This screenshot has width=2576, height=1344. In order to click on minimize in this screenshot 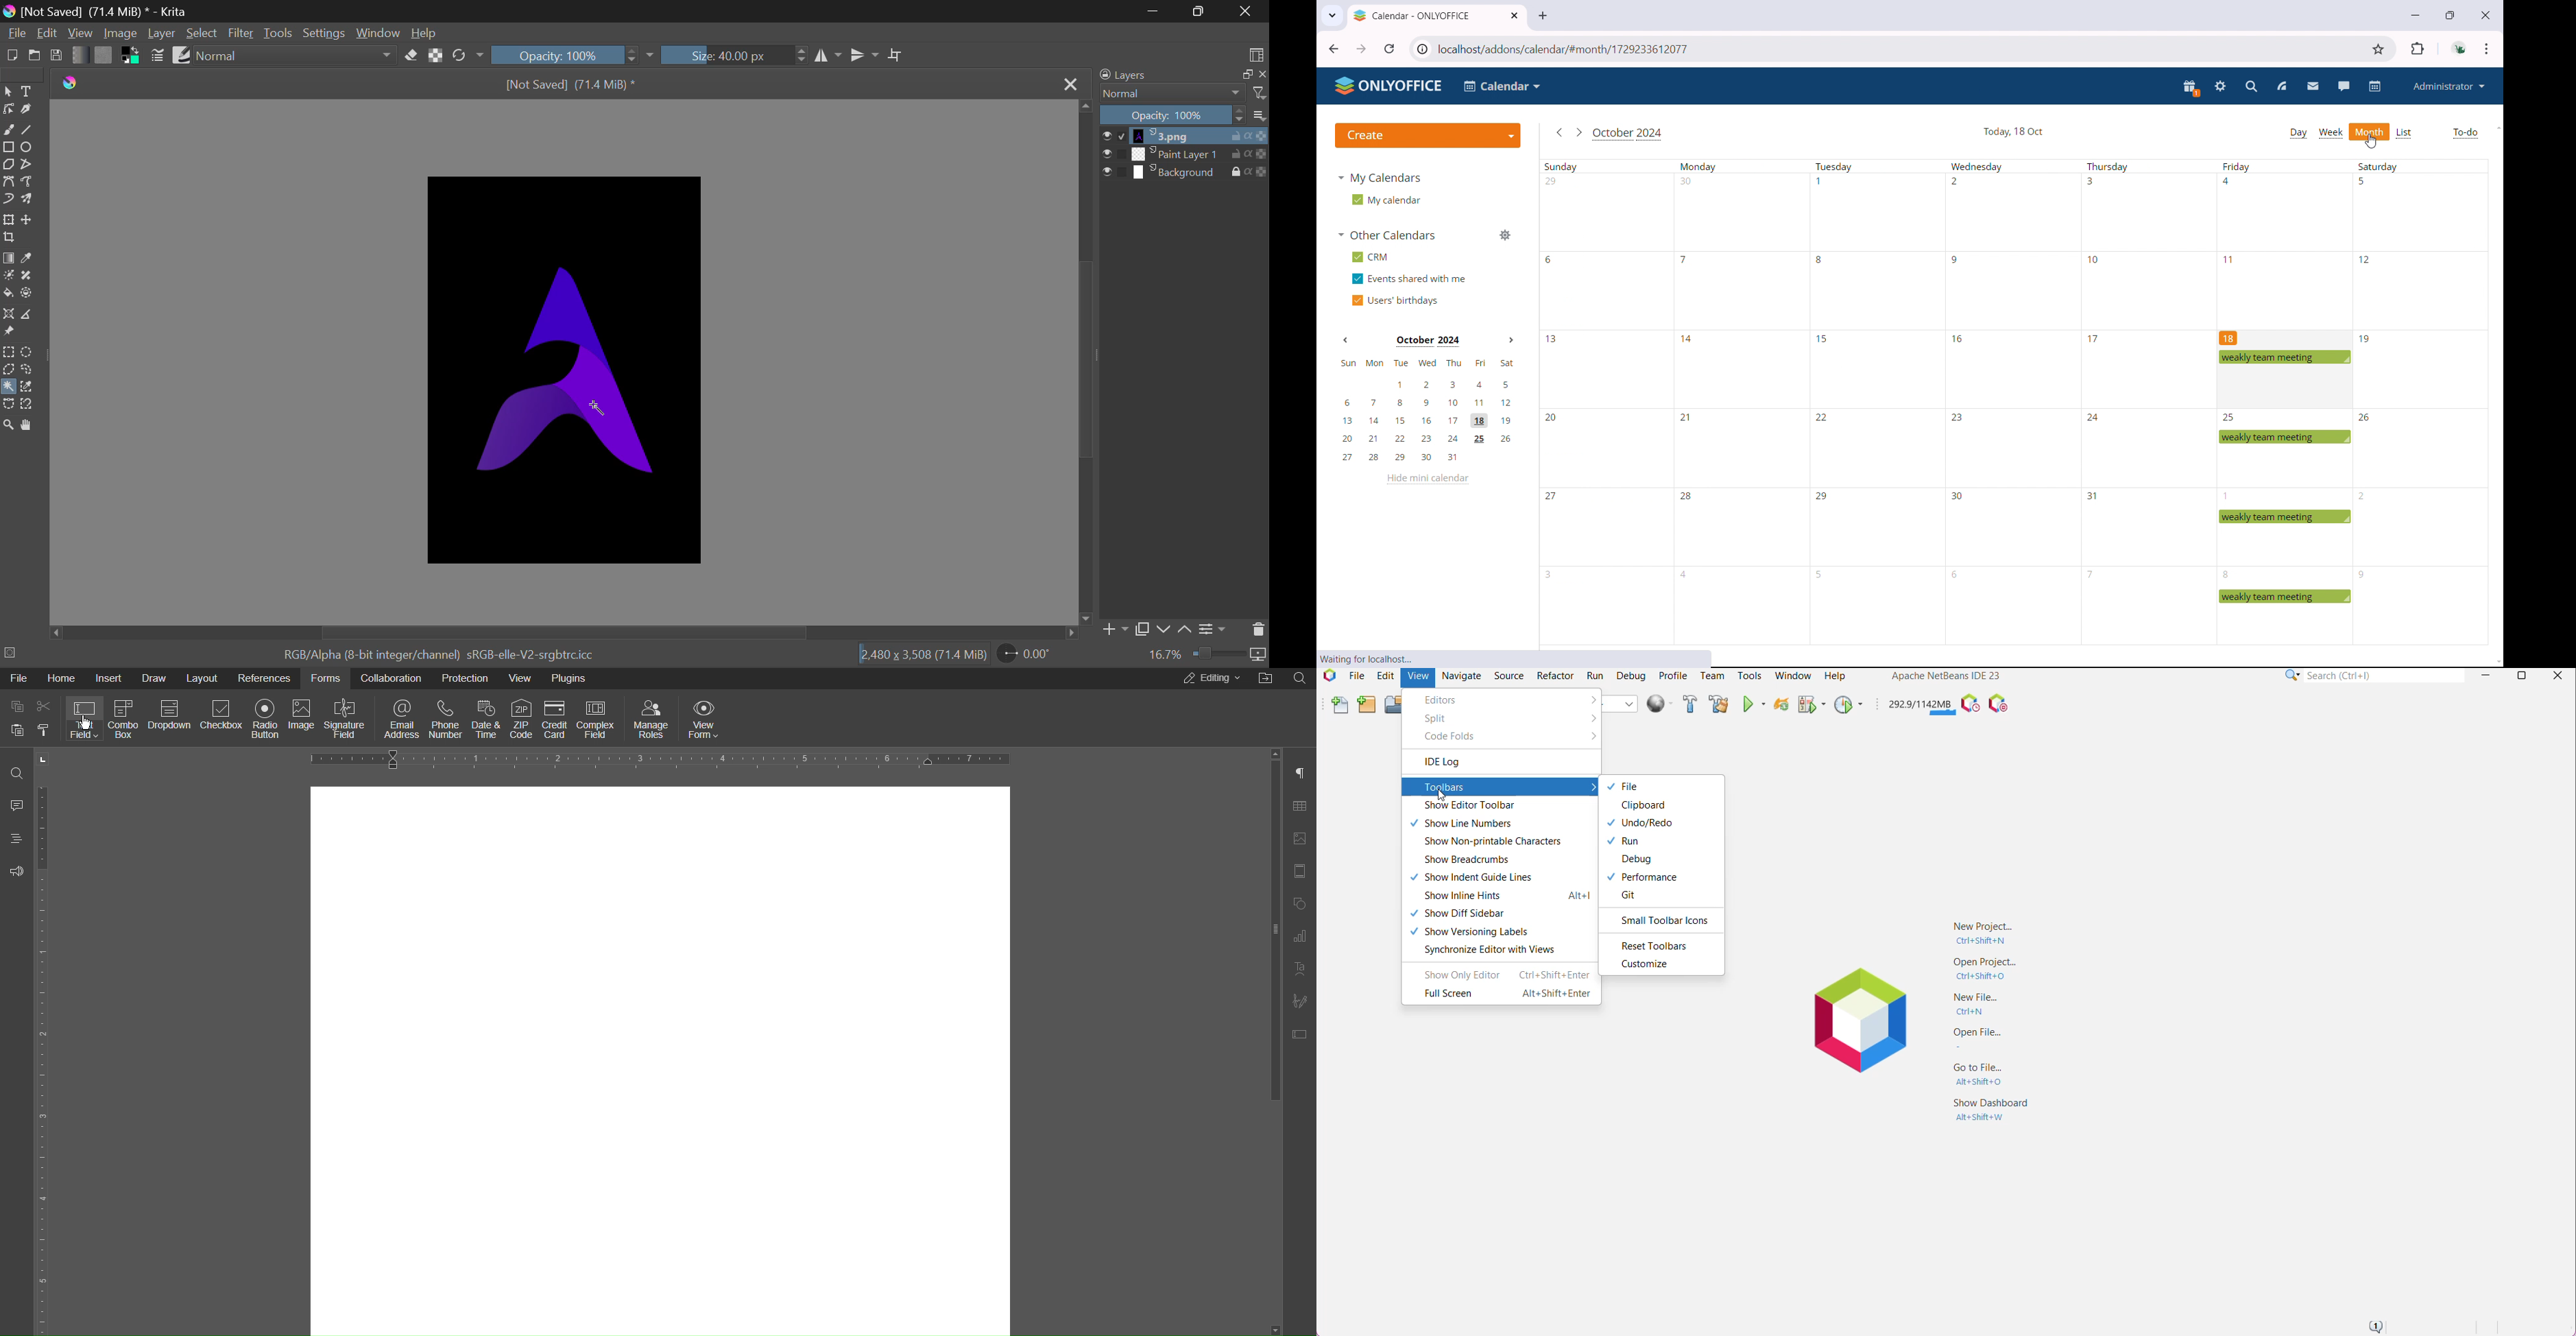, I will do `click(2417, 15)`.